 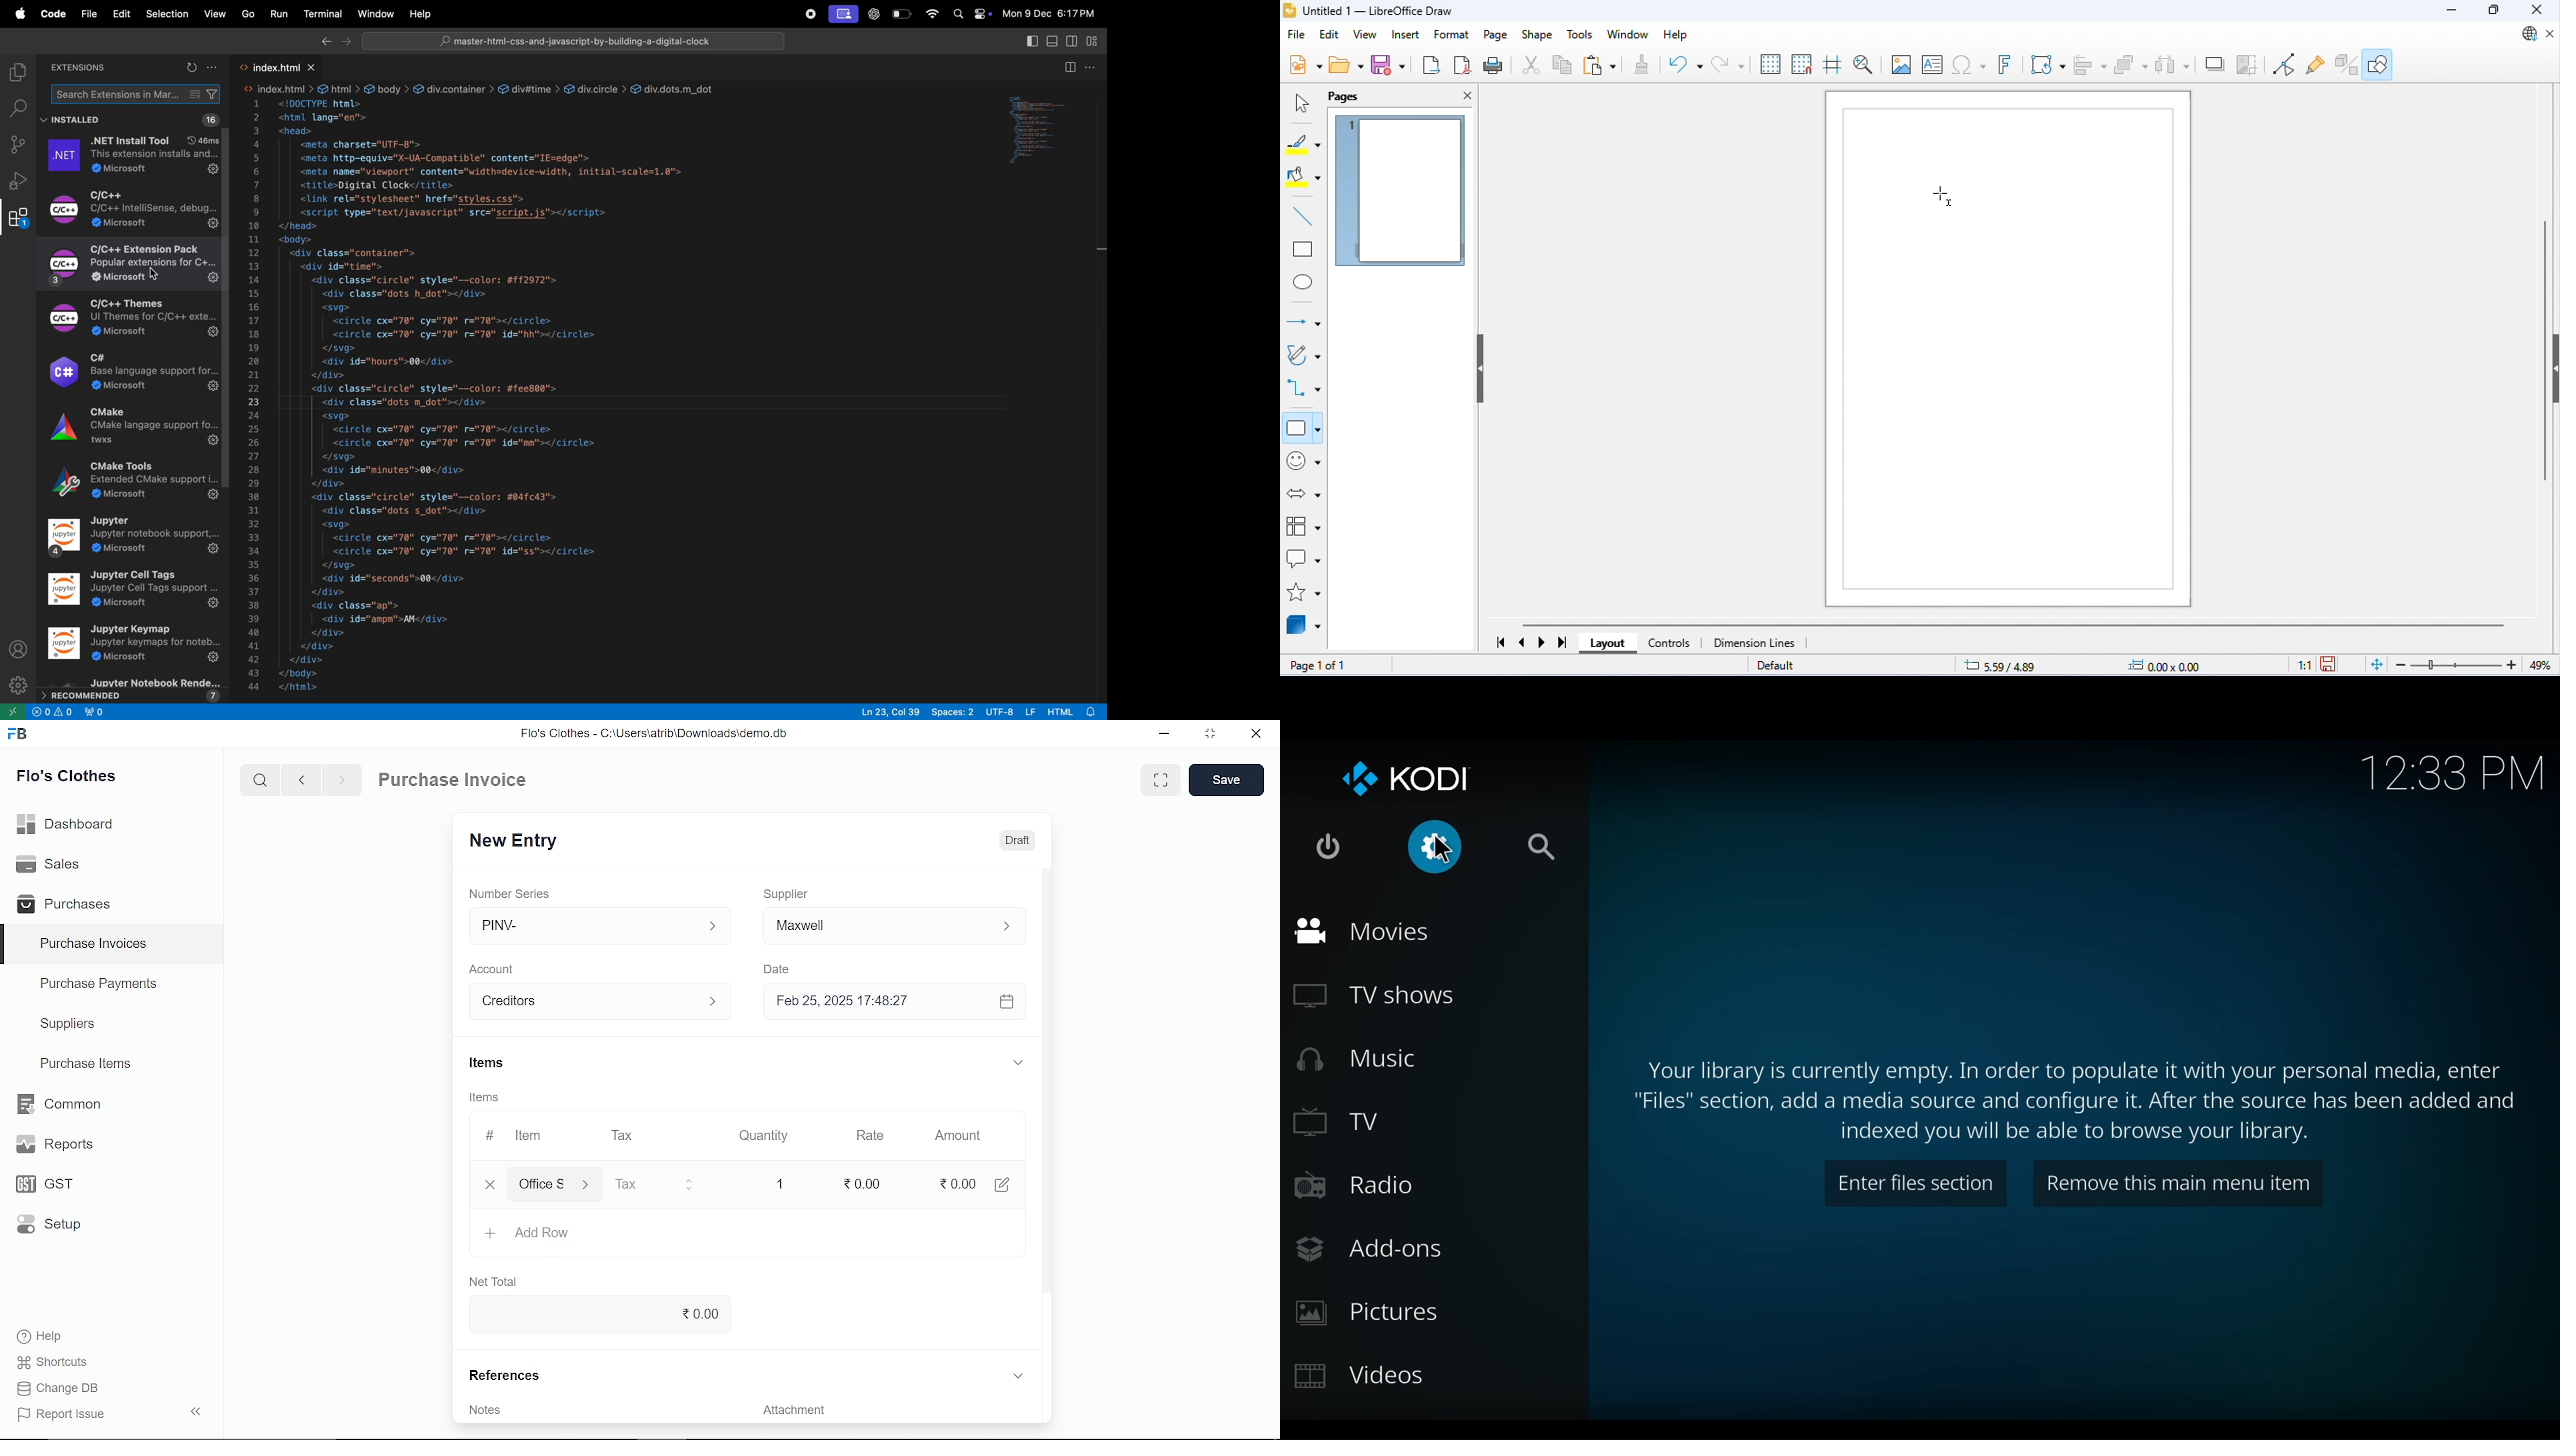 I want to click on input Tax, so click(x=654, y=1184).